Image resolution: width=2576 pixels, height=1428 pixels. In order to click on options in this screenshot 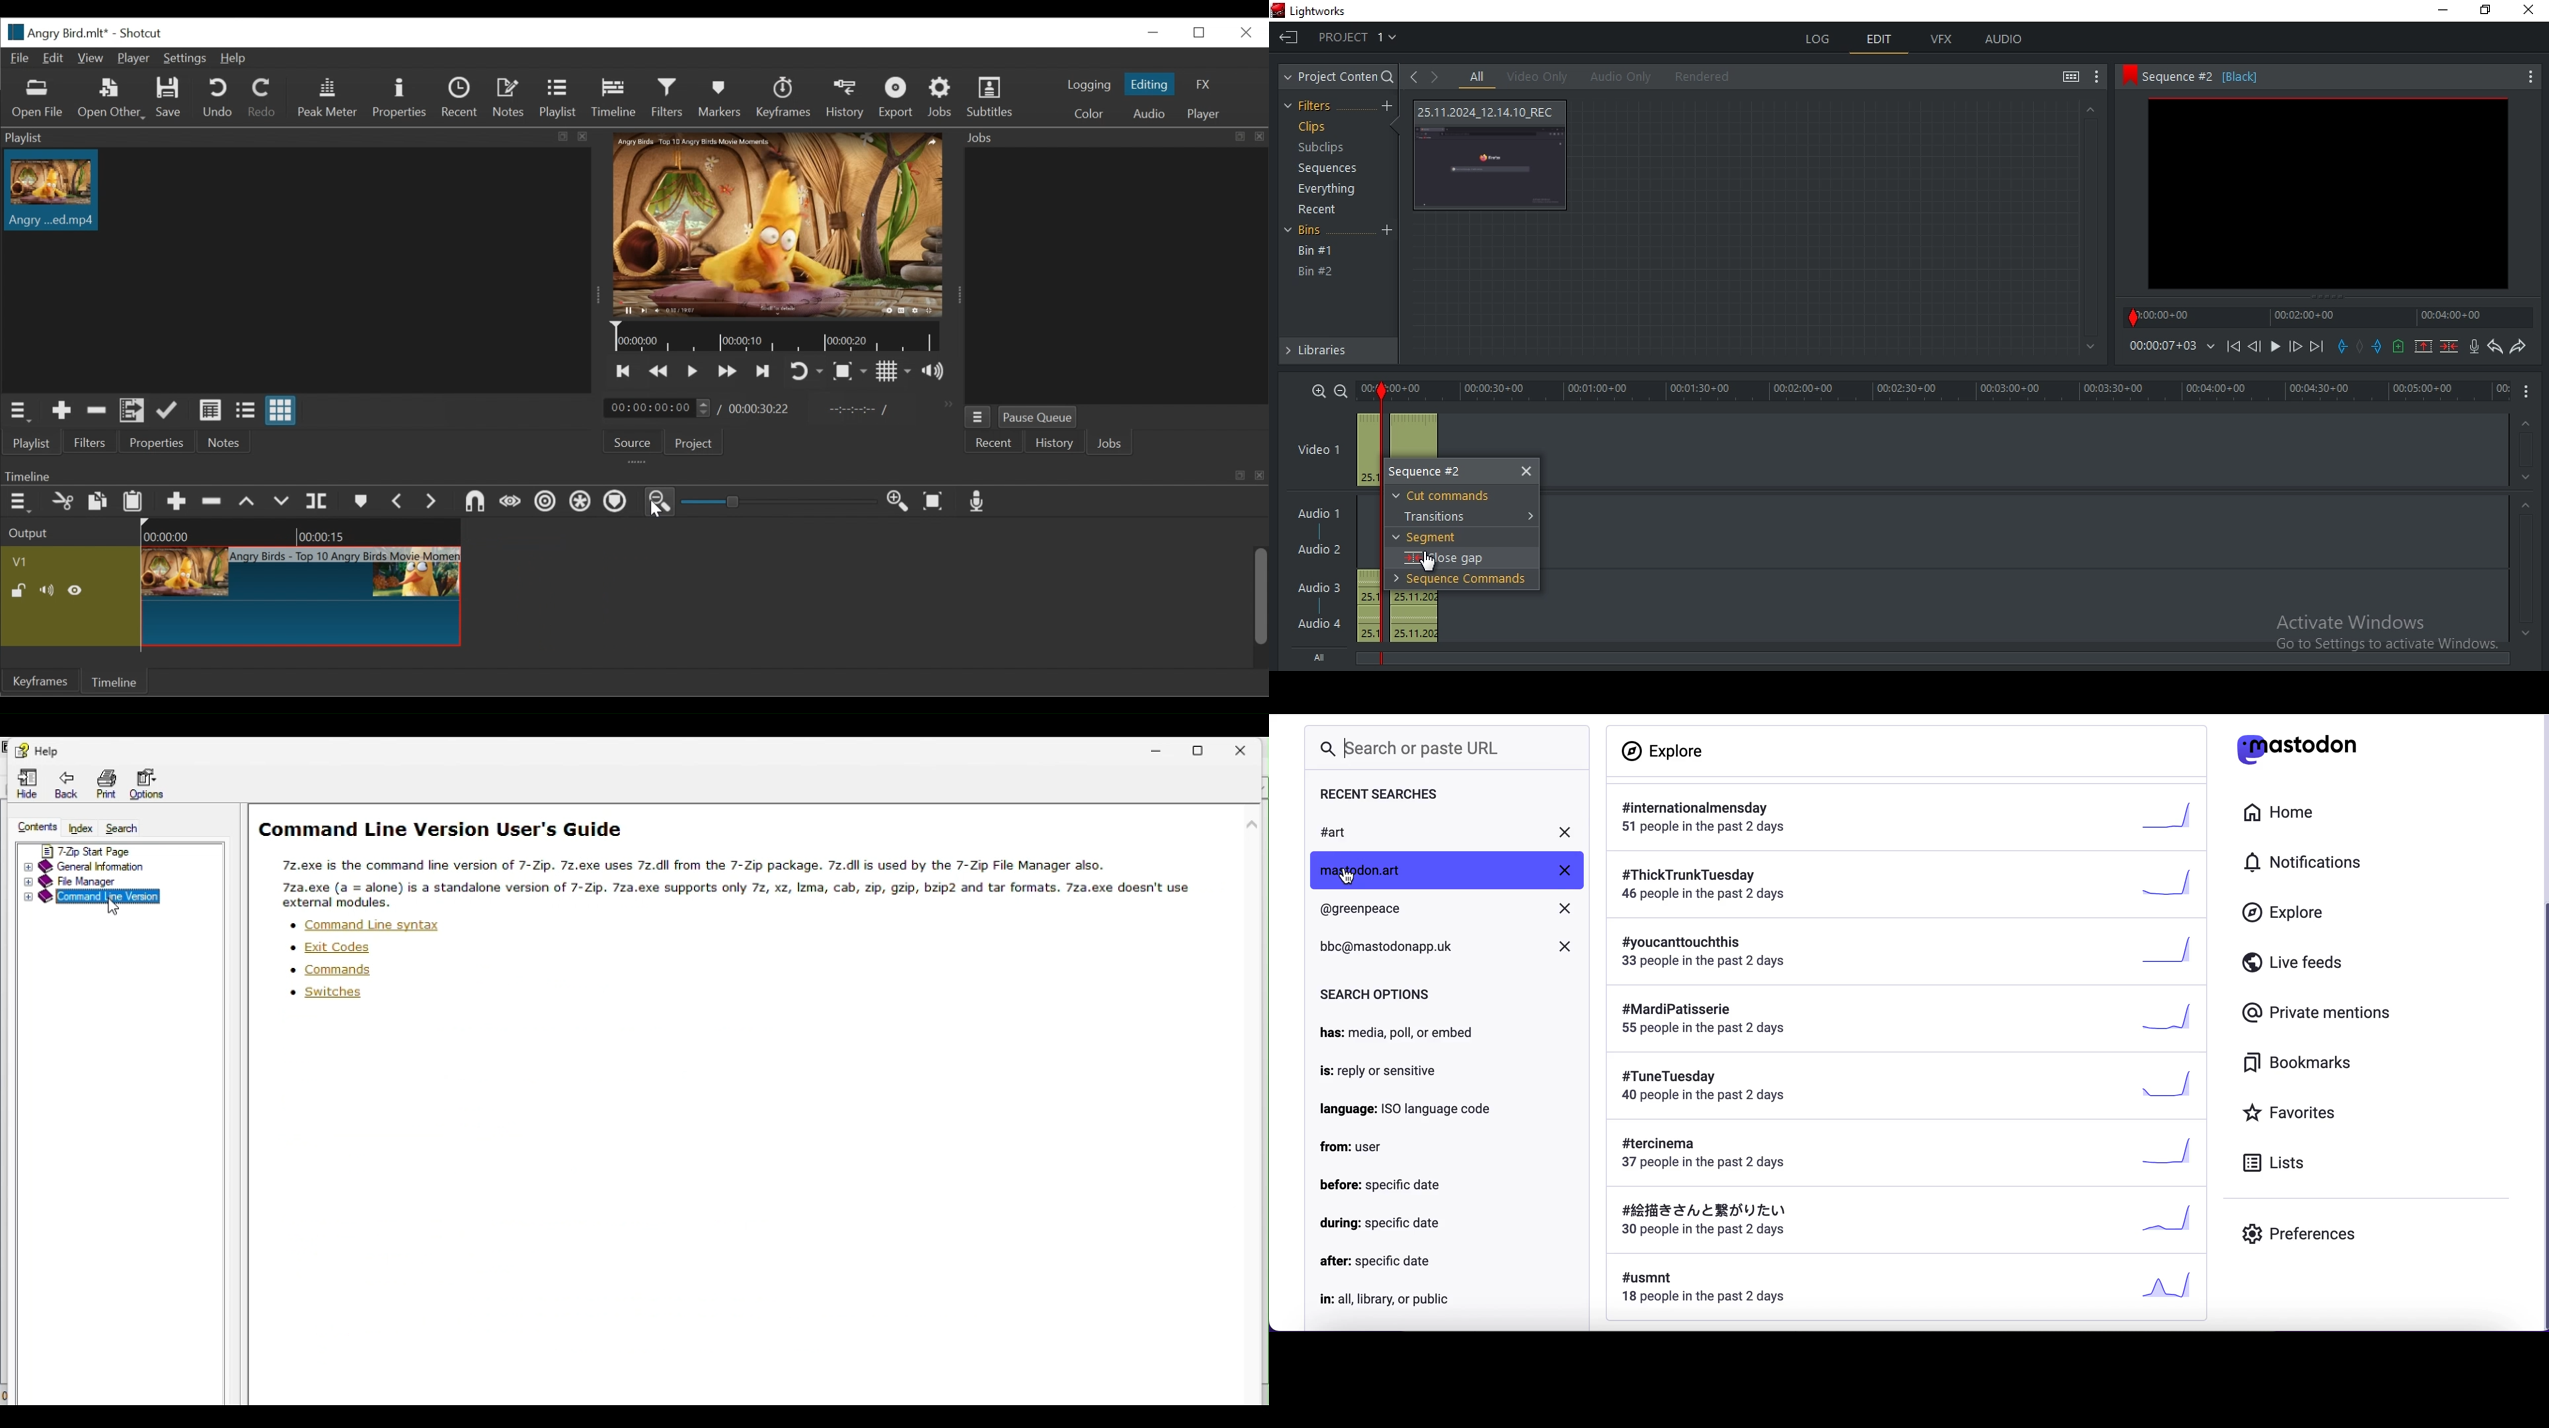, I will do `click(151, 782)`.